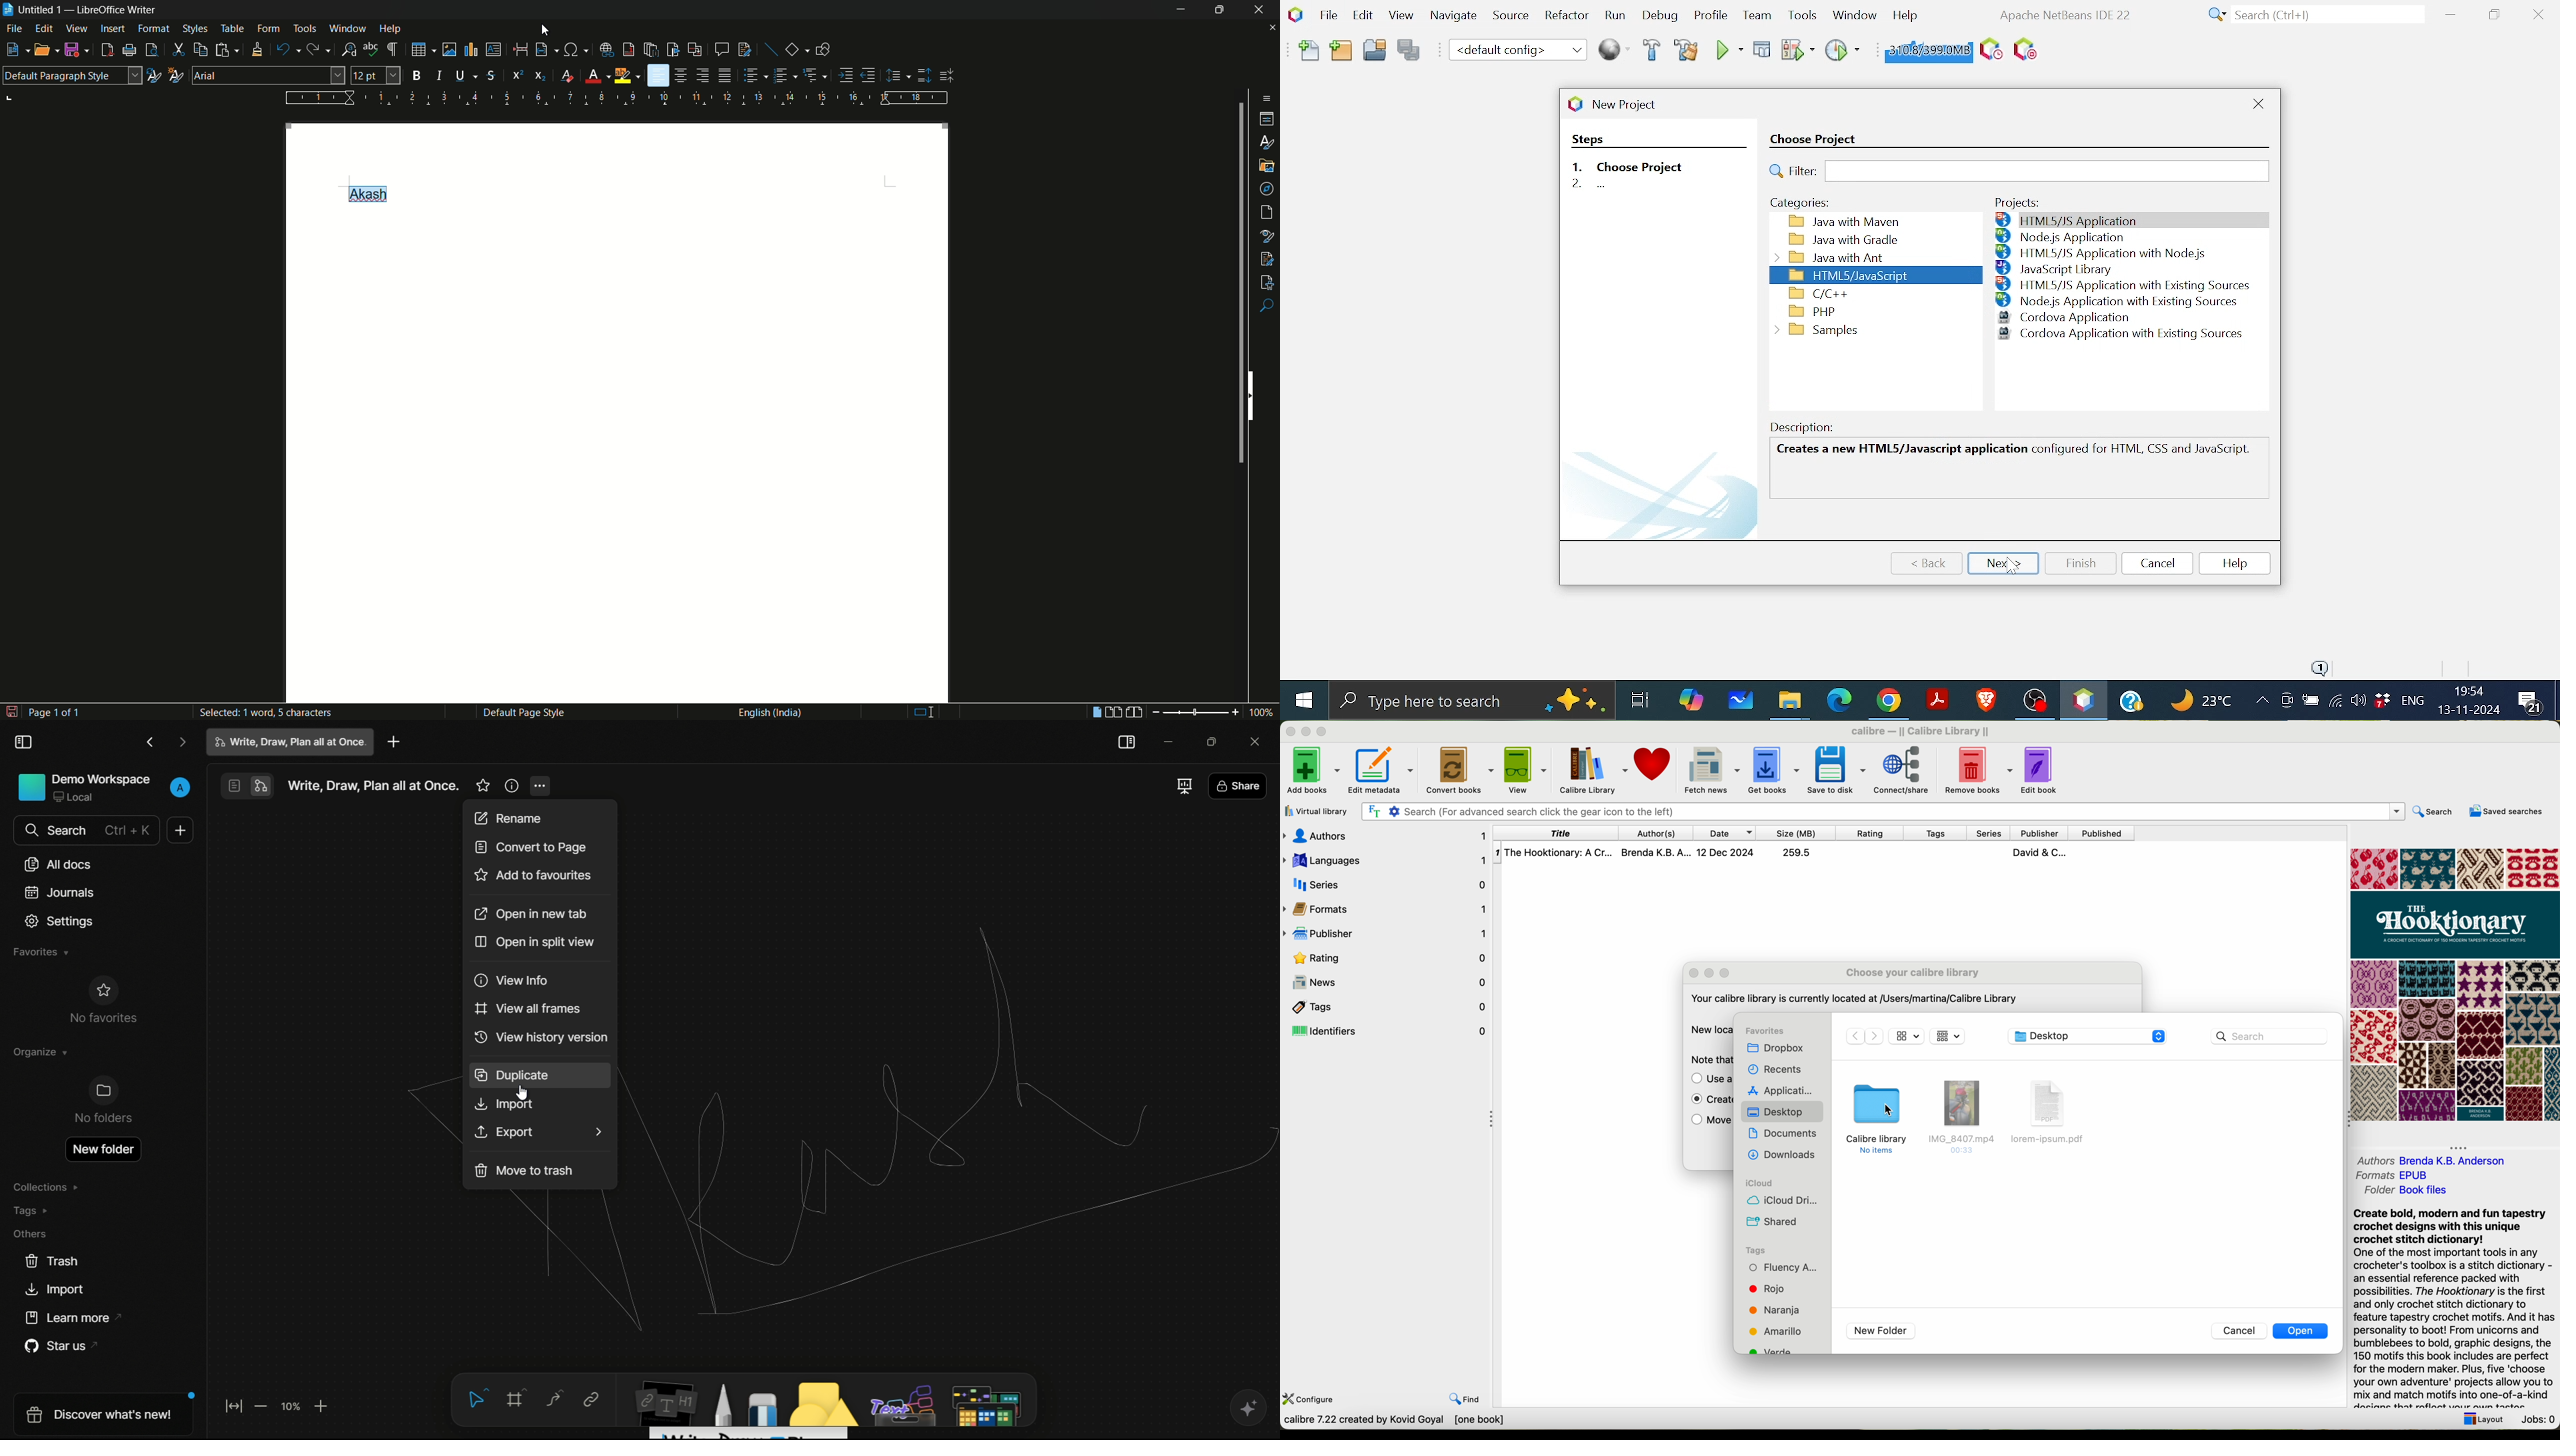 The image size is (2576, 1456). What do you see at coordinates (43, 709) in the screenshot?
I see `Page 1 of 1` at bounding box center [43, 709].